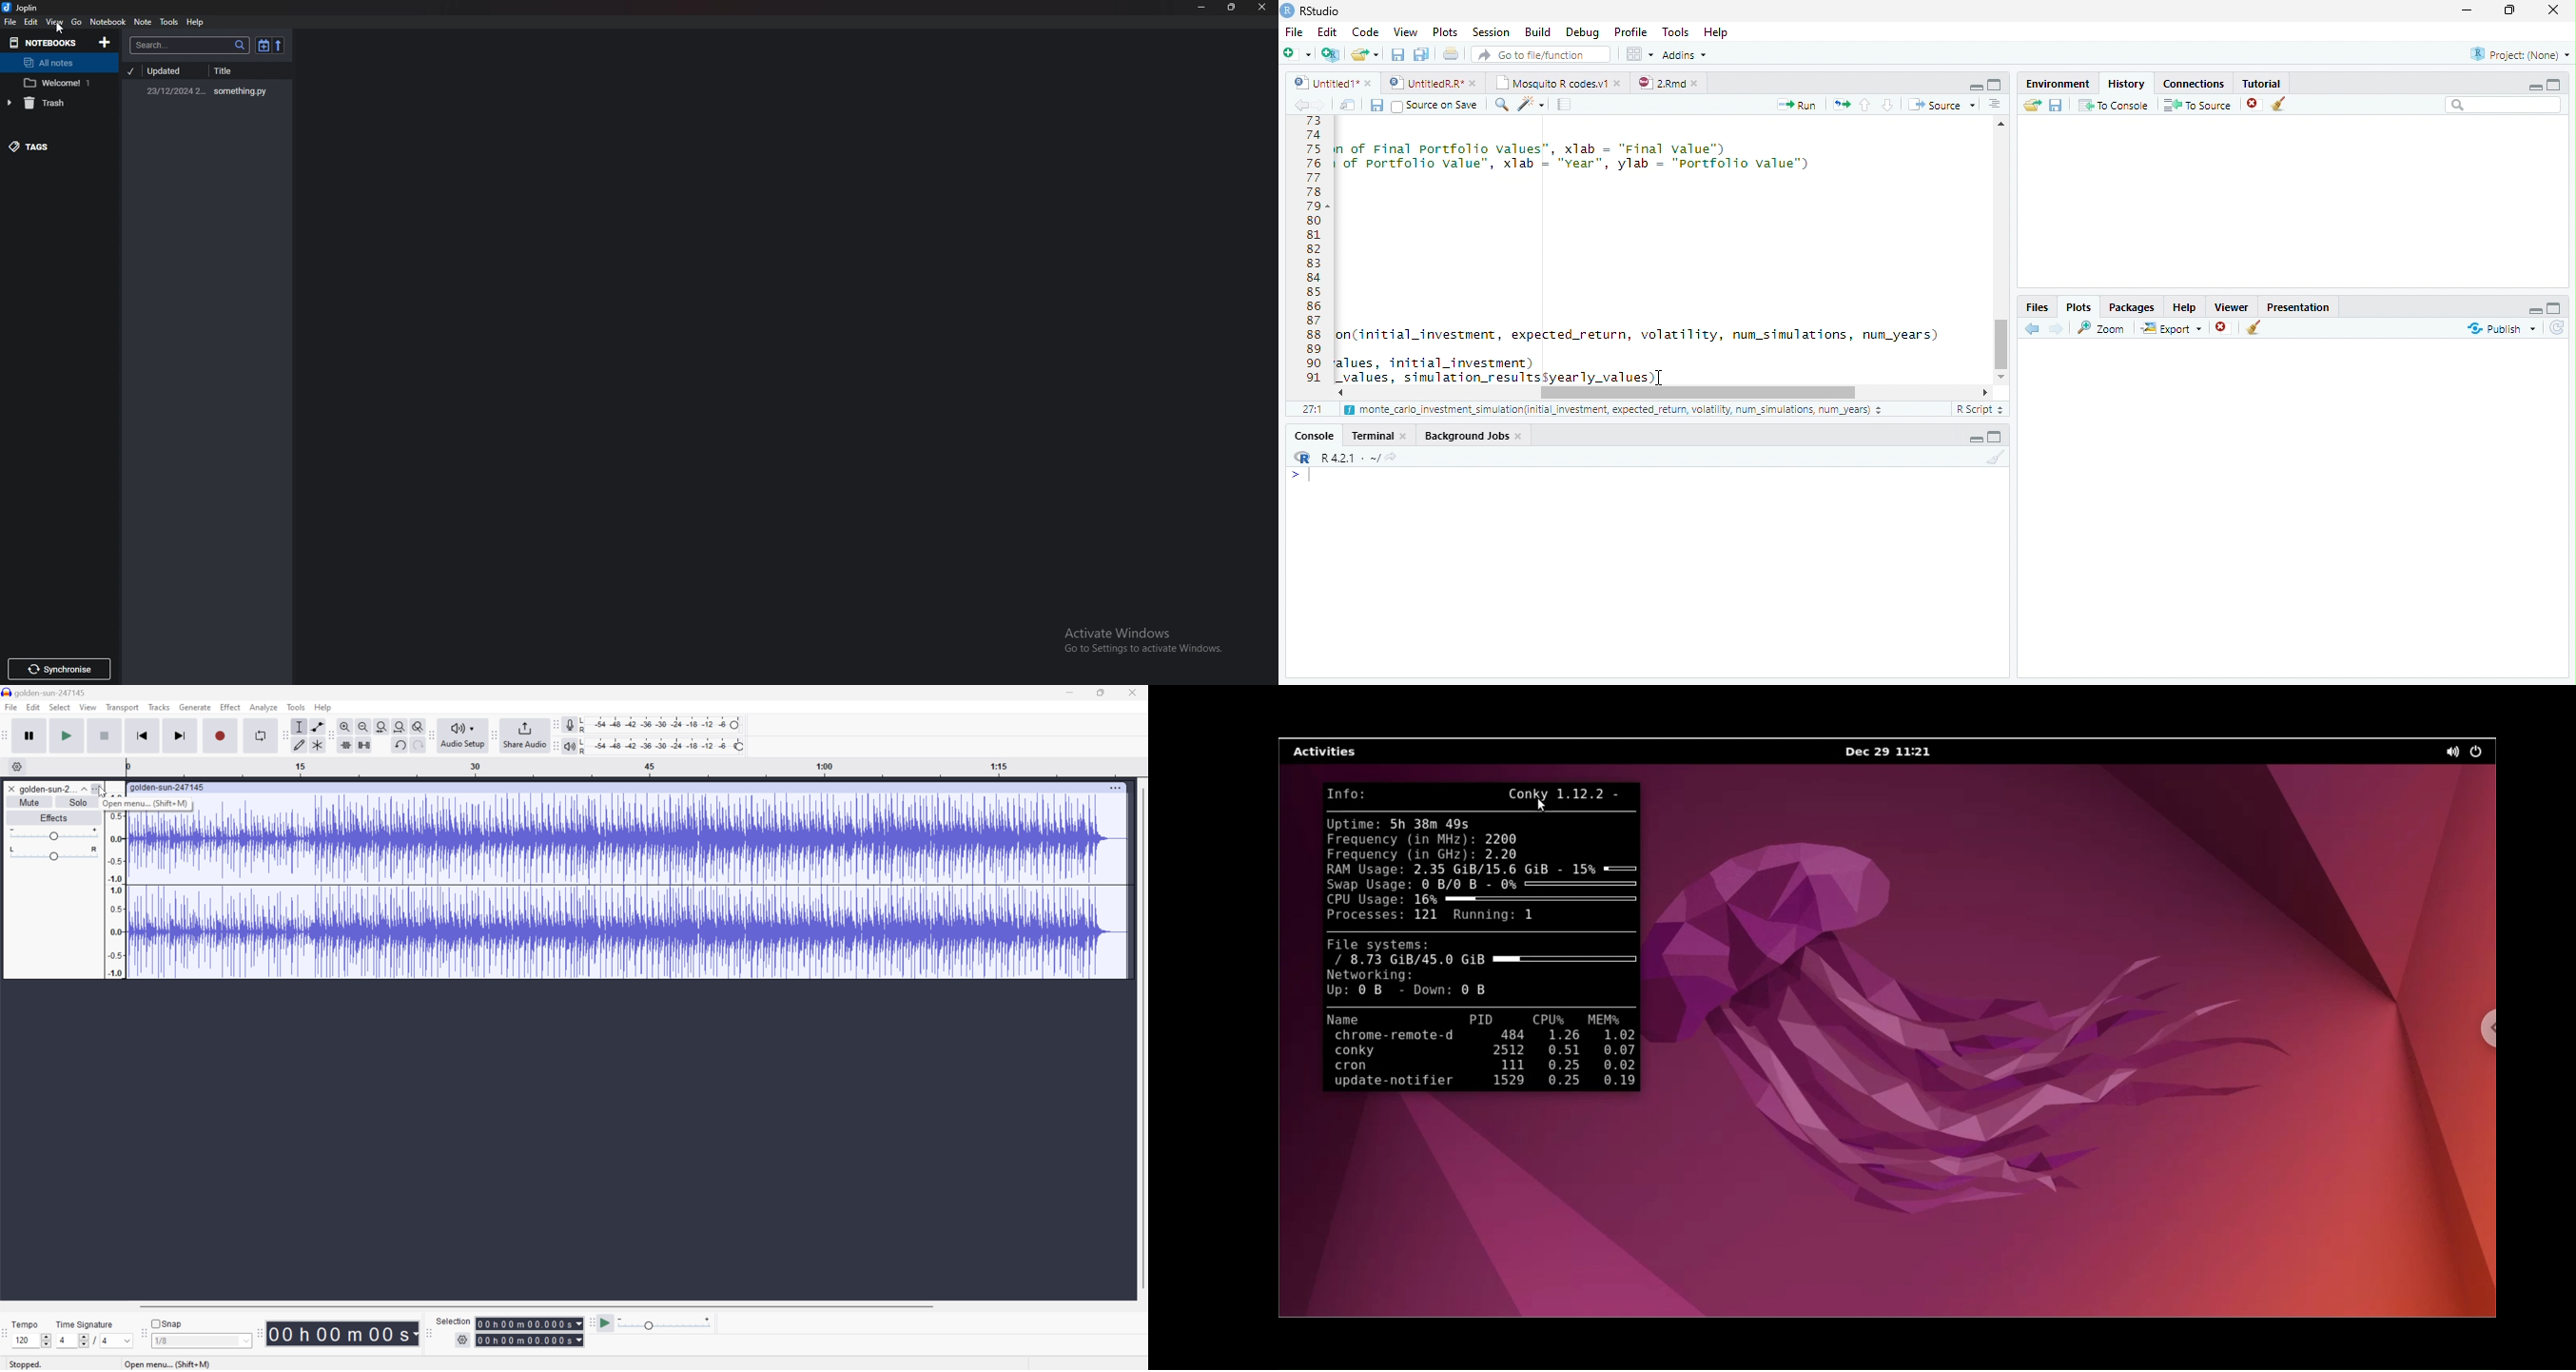  Describe the element at coordinates (1396, 54) in the screenshot. I see `Save current file` at that location.